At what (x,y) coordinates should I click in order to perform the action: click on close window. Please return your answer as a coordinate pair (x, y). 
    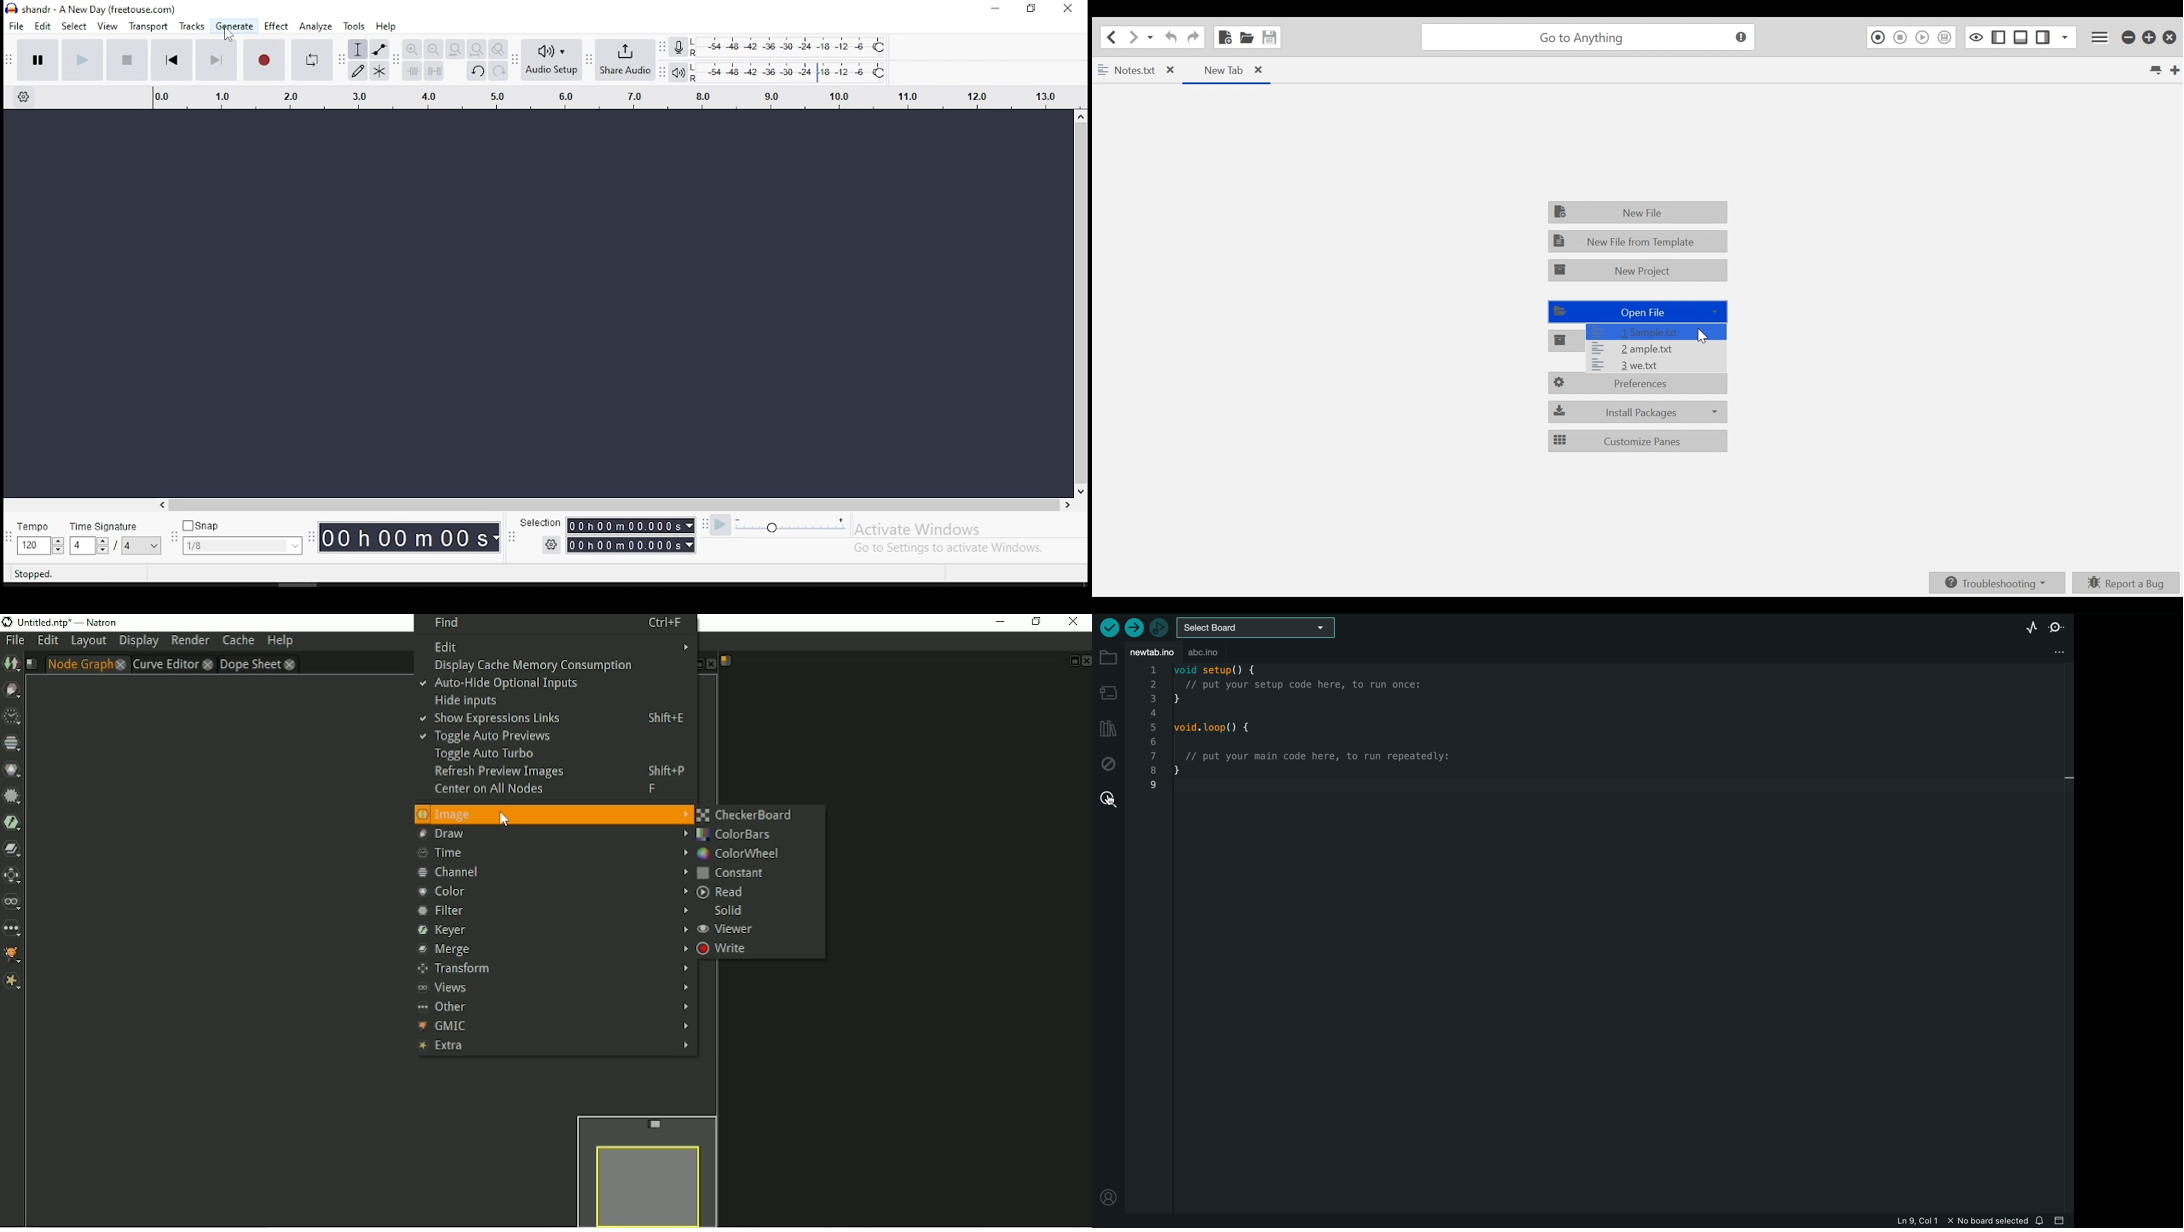
    Looking at the image, I should click on (1068, 9).